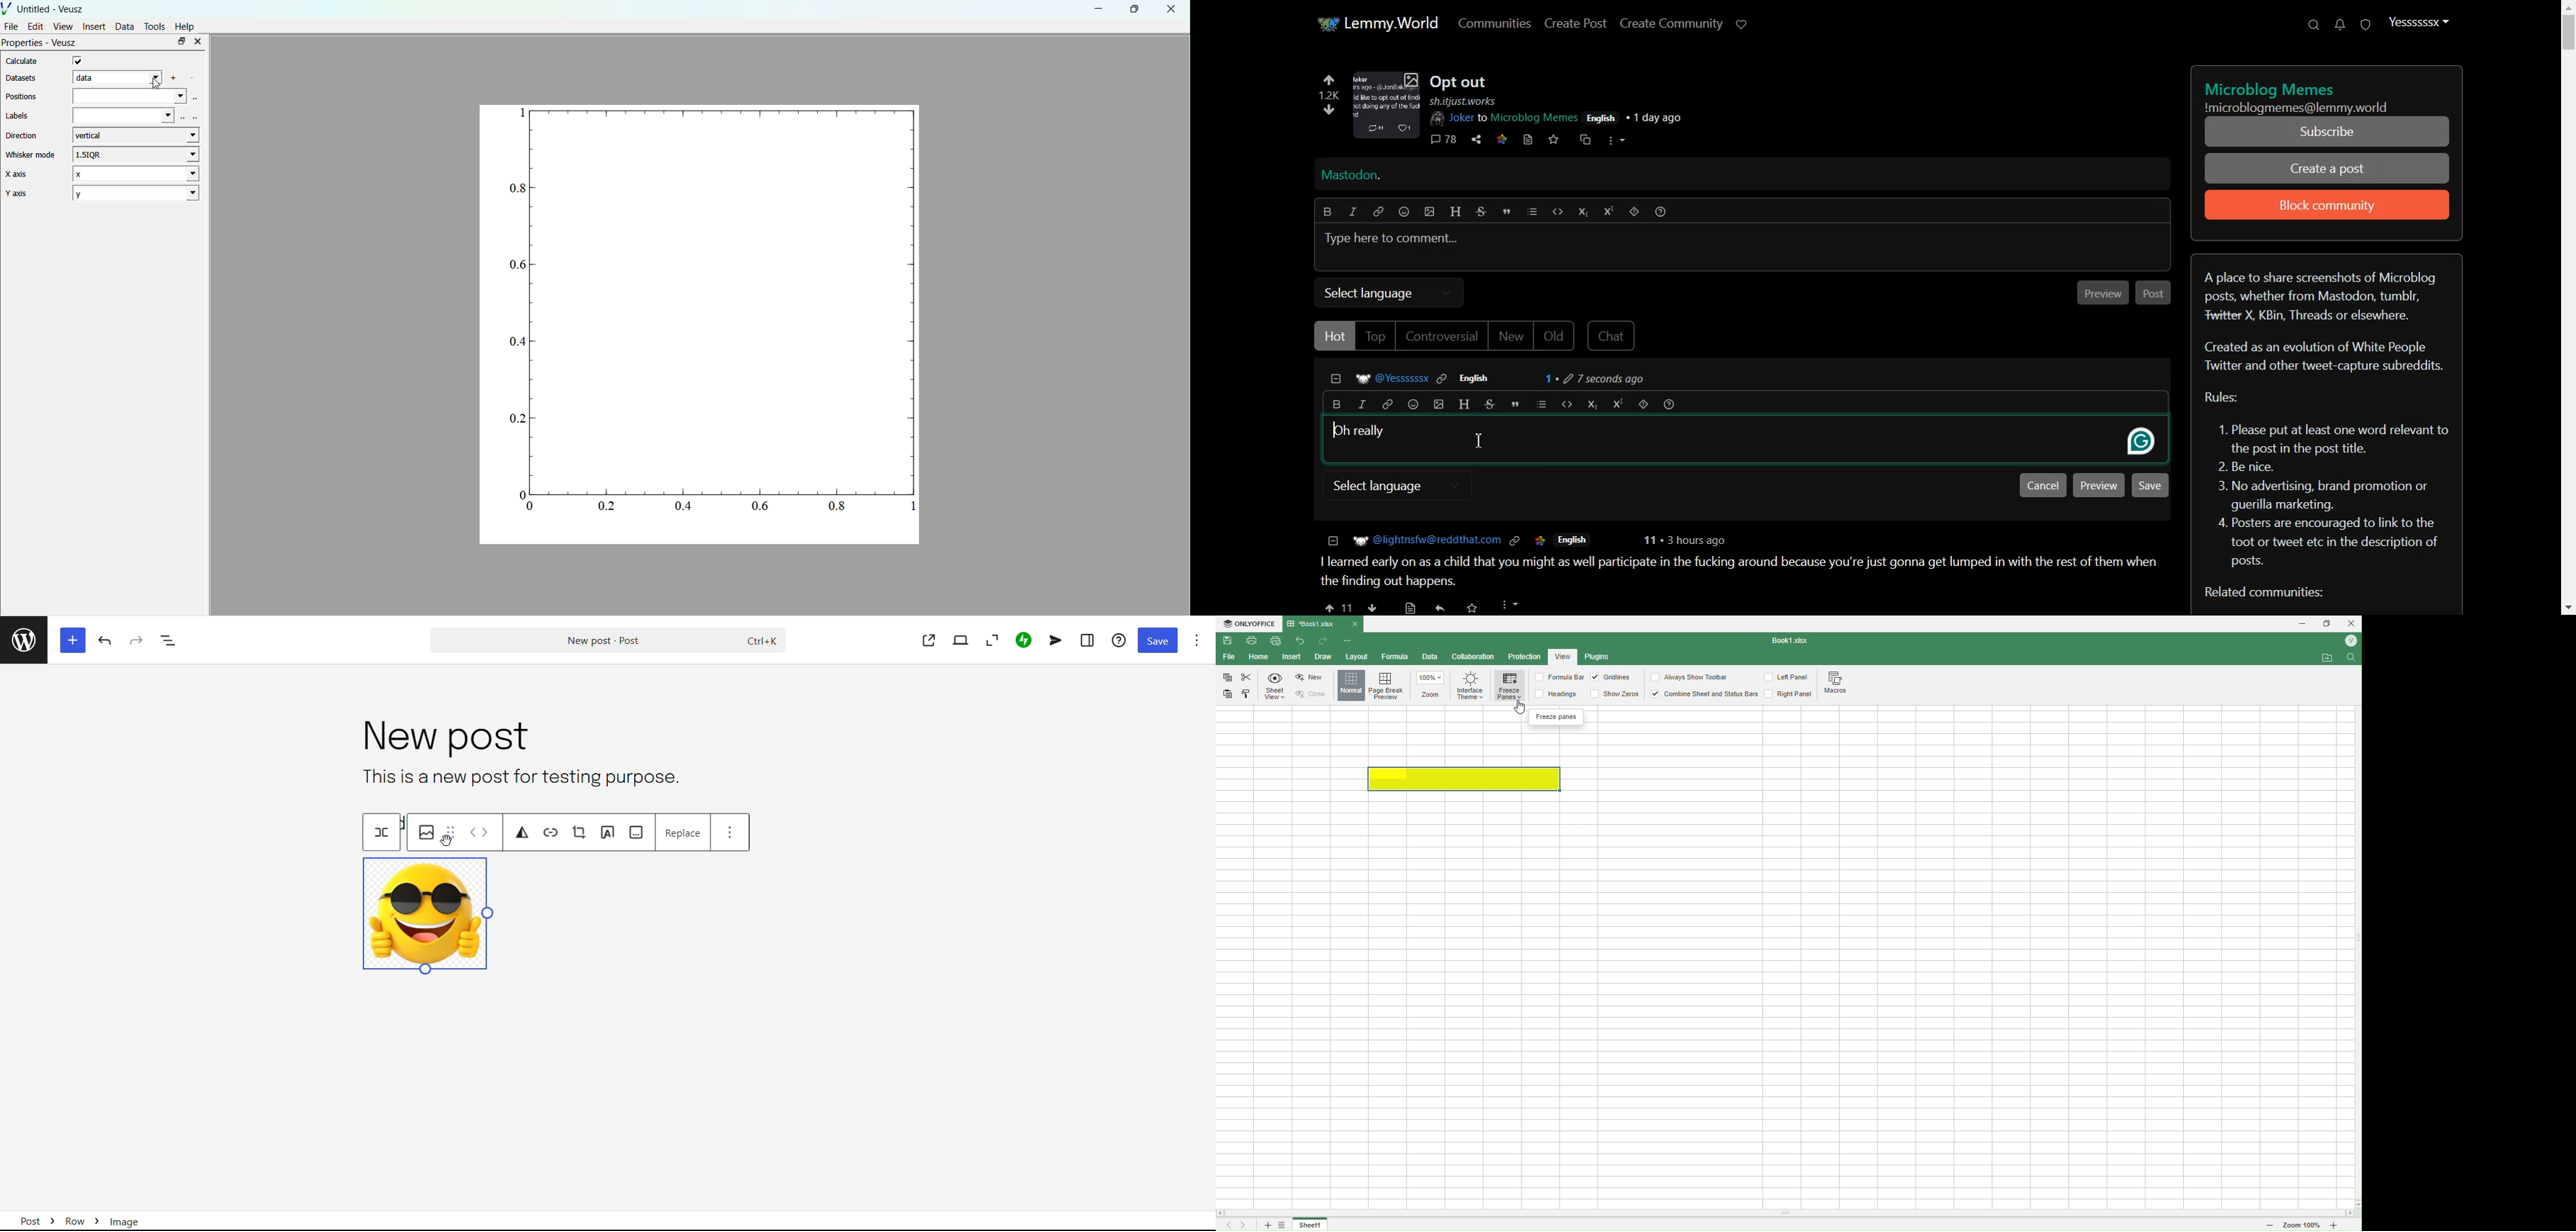 The height and width of the screenshot is (1232, 2576). I want to click on Quick print, so click(1275, 641).